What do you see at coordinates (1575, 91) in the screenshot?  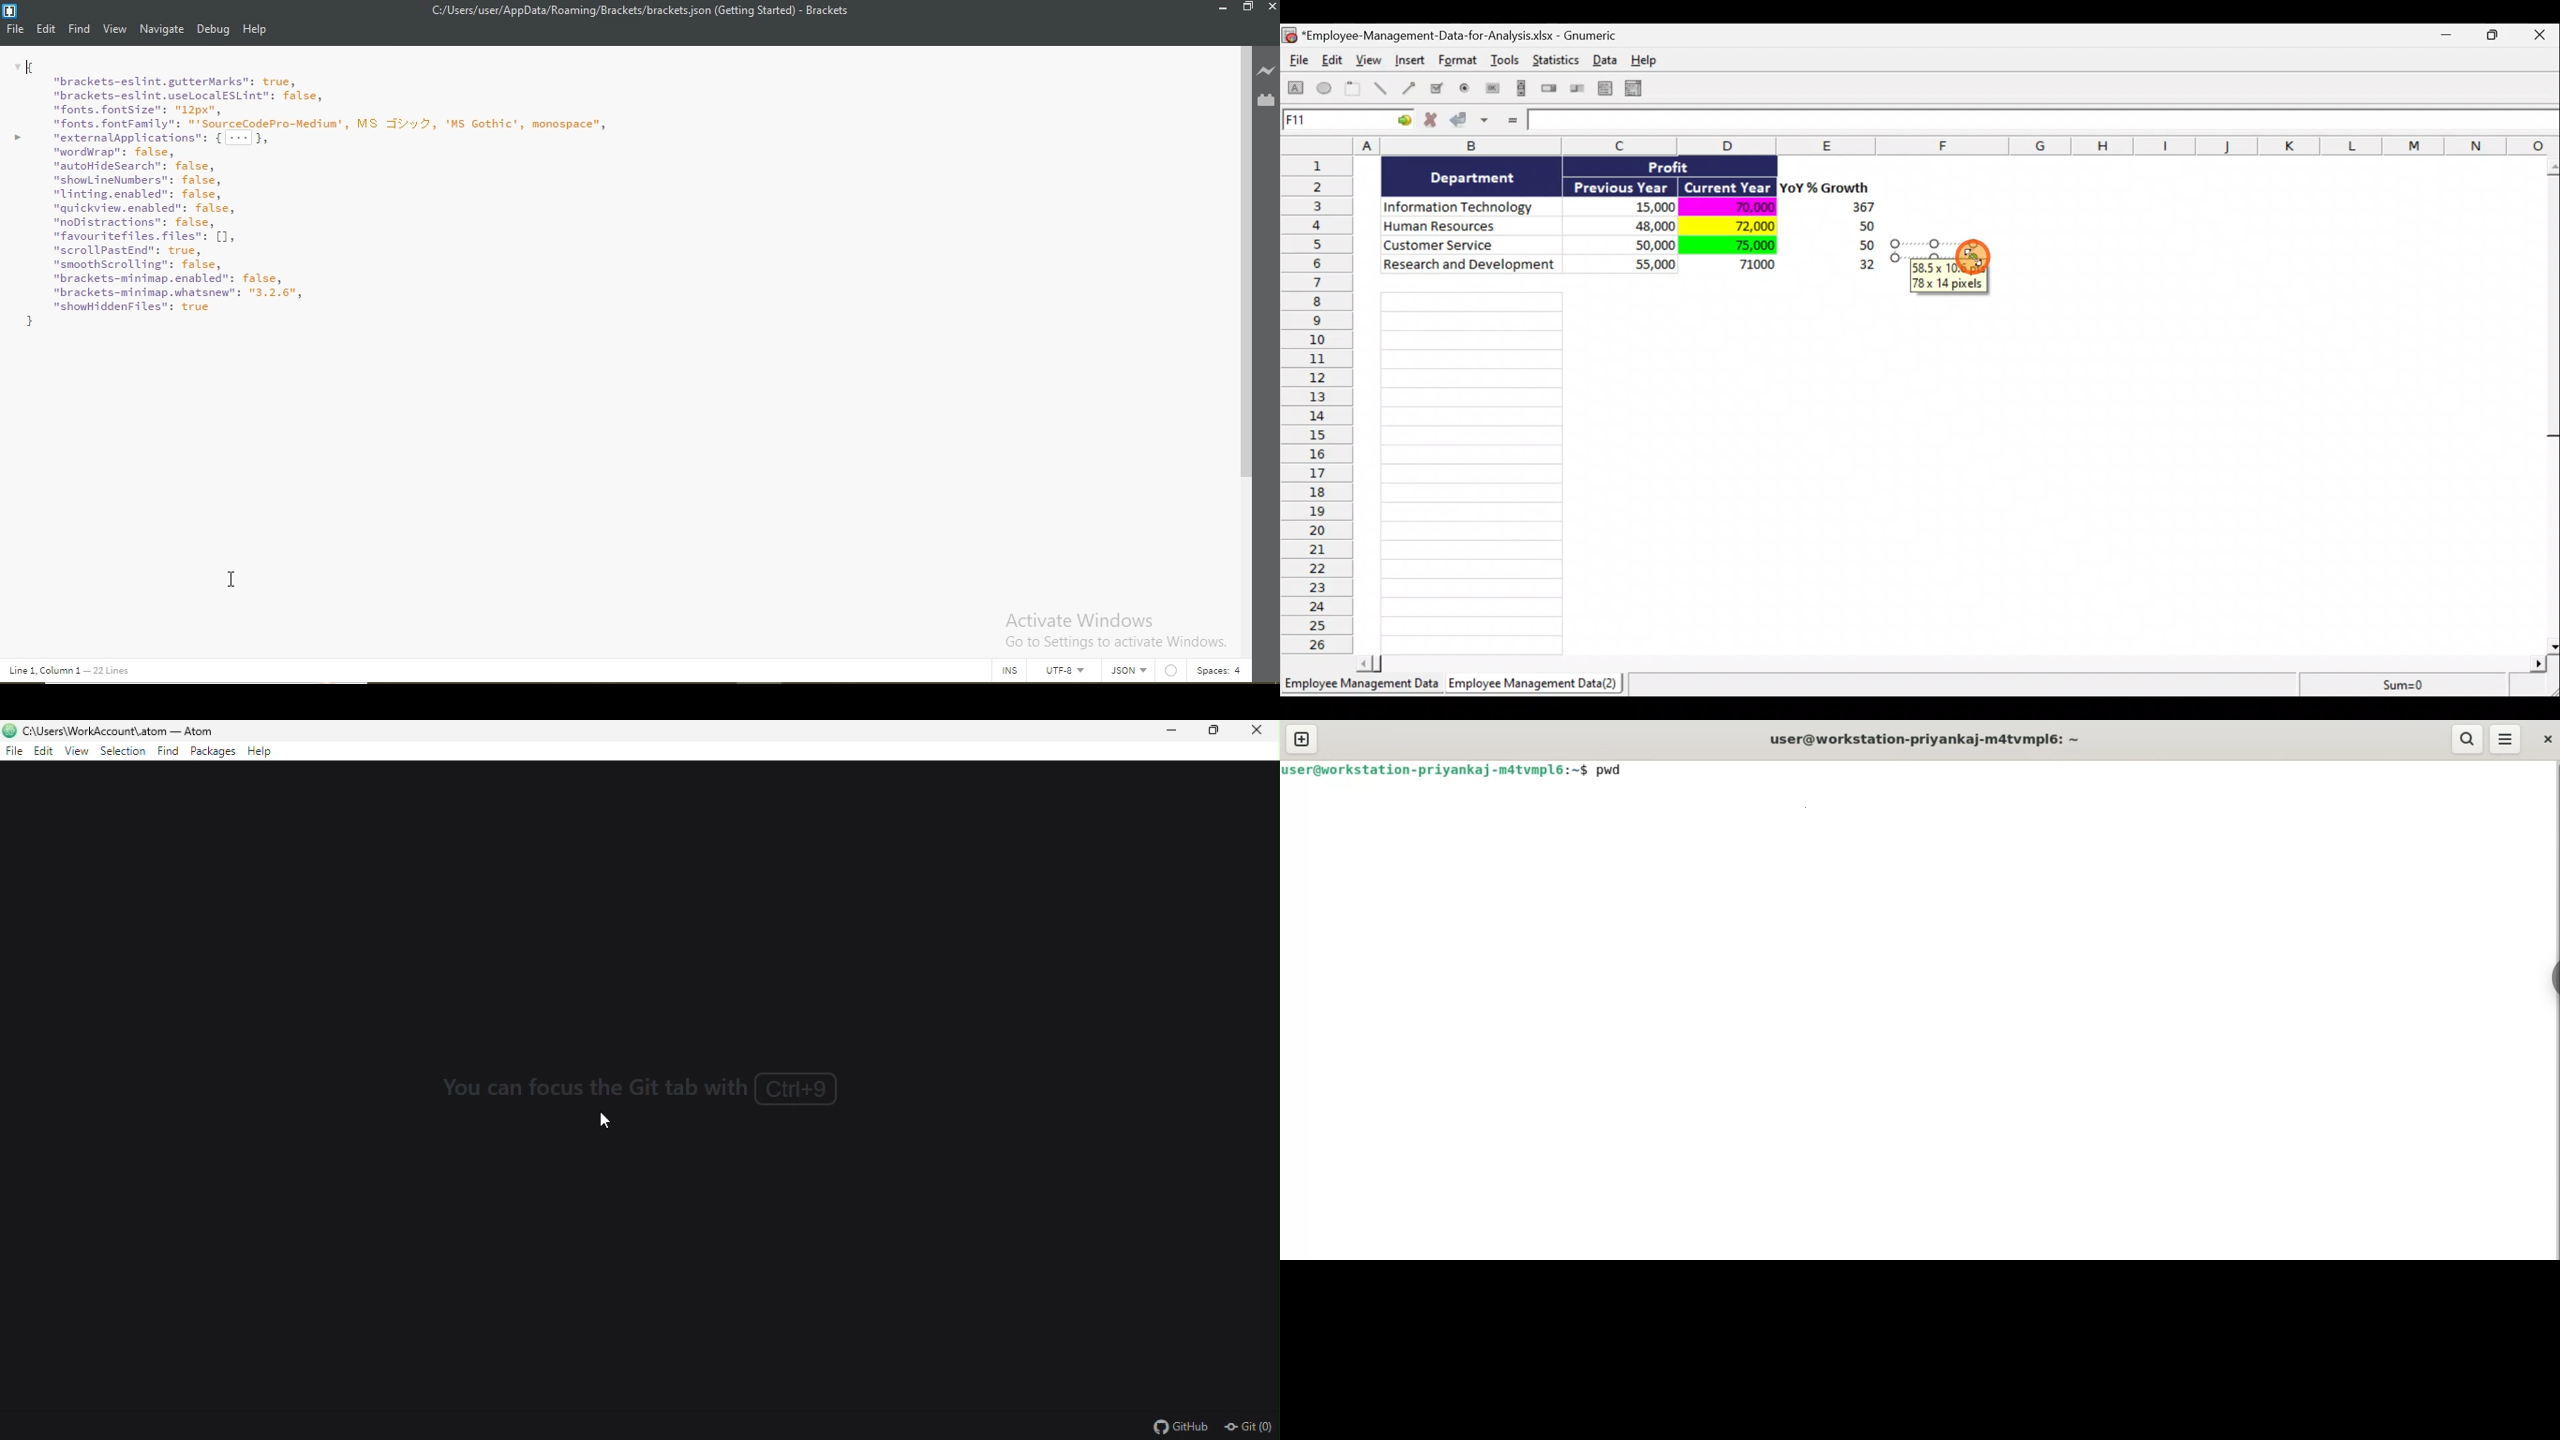 I see `Create a slider` at bounding box center [1575, 91].